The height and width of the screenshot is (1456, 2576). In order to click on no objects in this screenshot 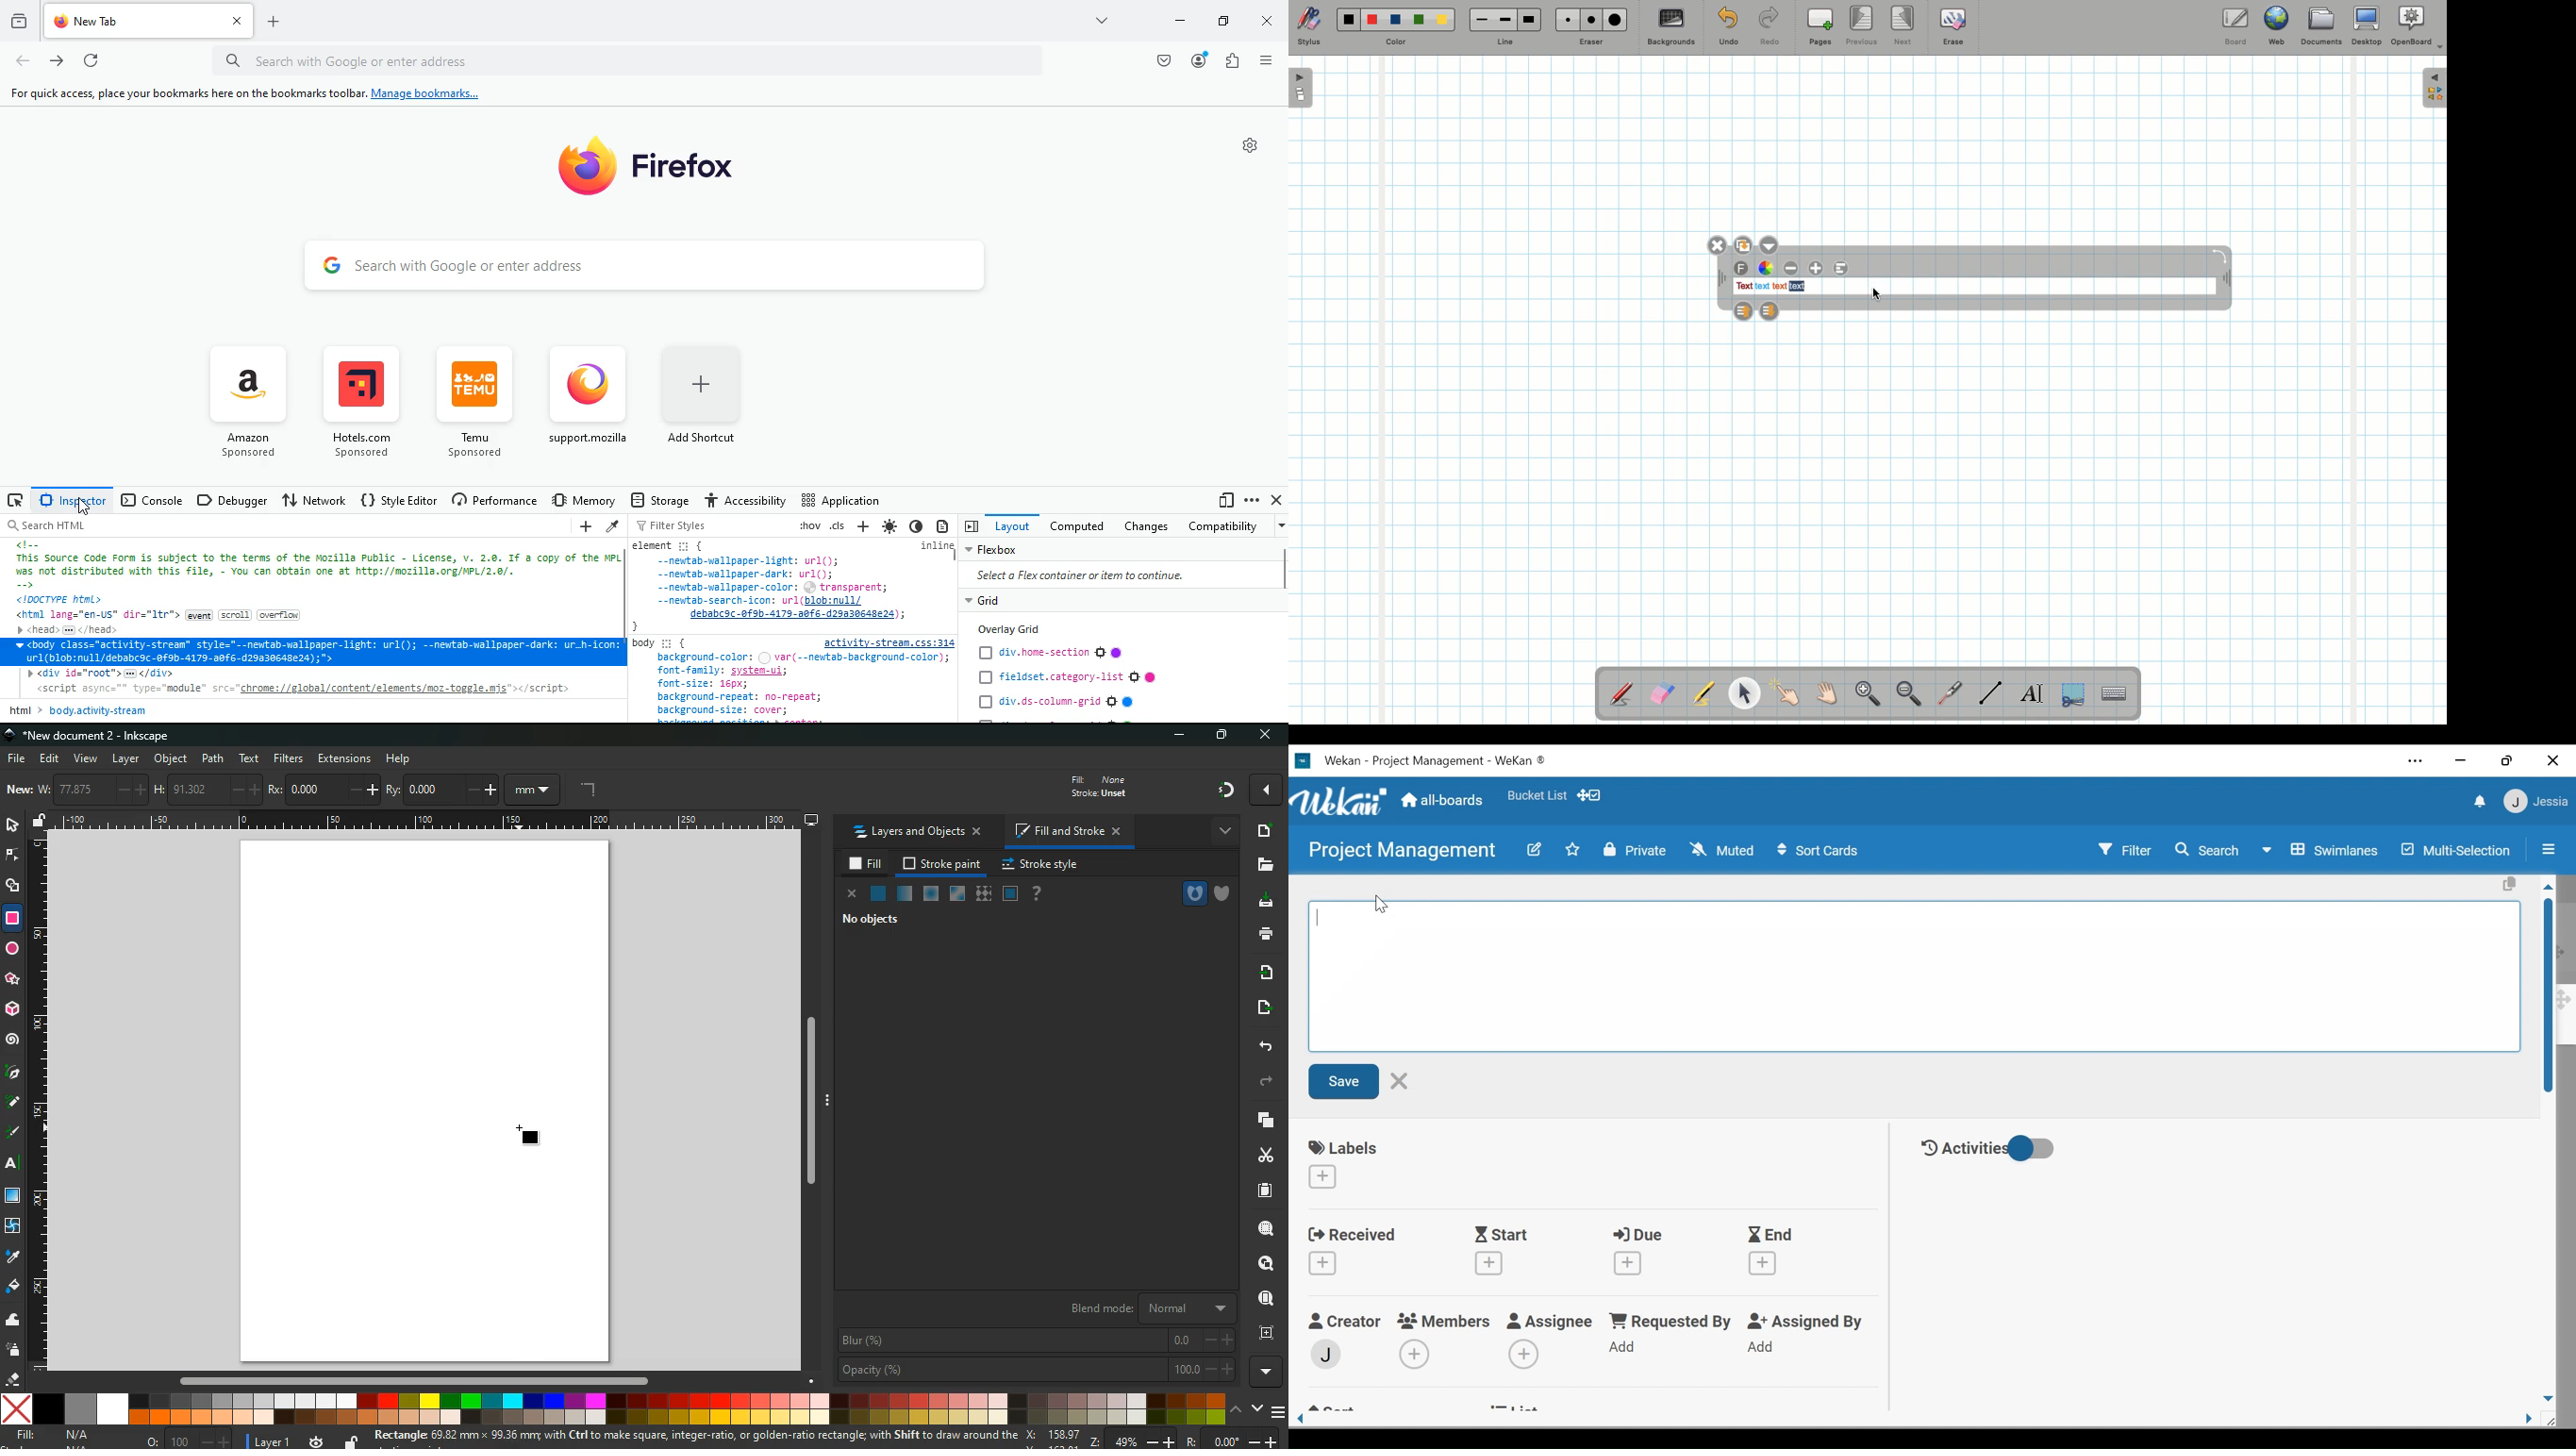, I will do `click(867, 921)`.